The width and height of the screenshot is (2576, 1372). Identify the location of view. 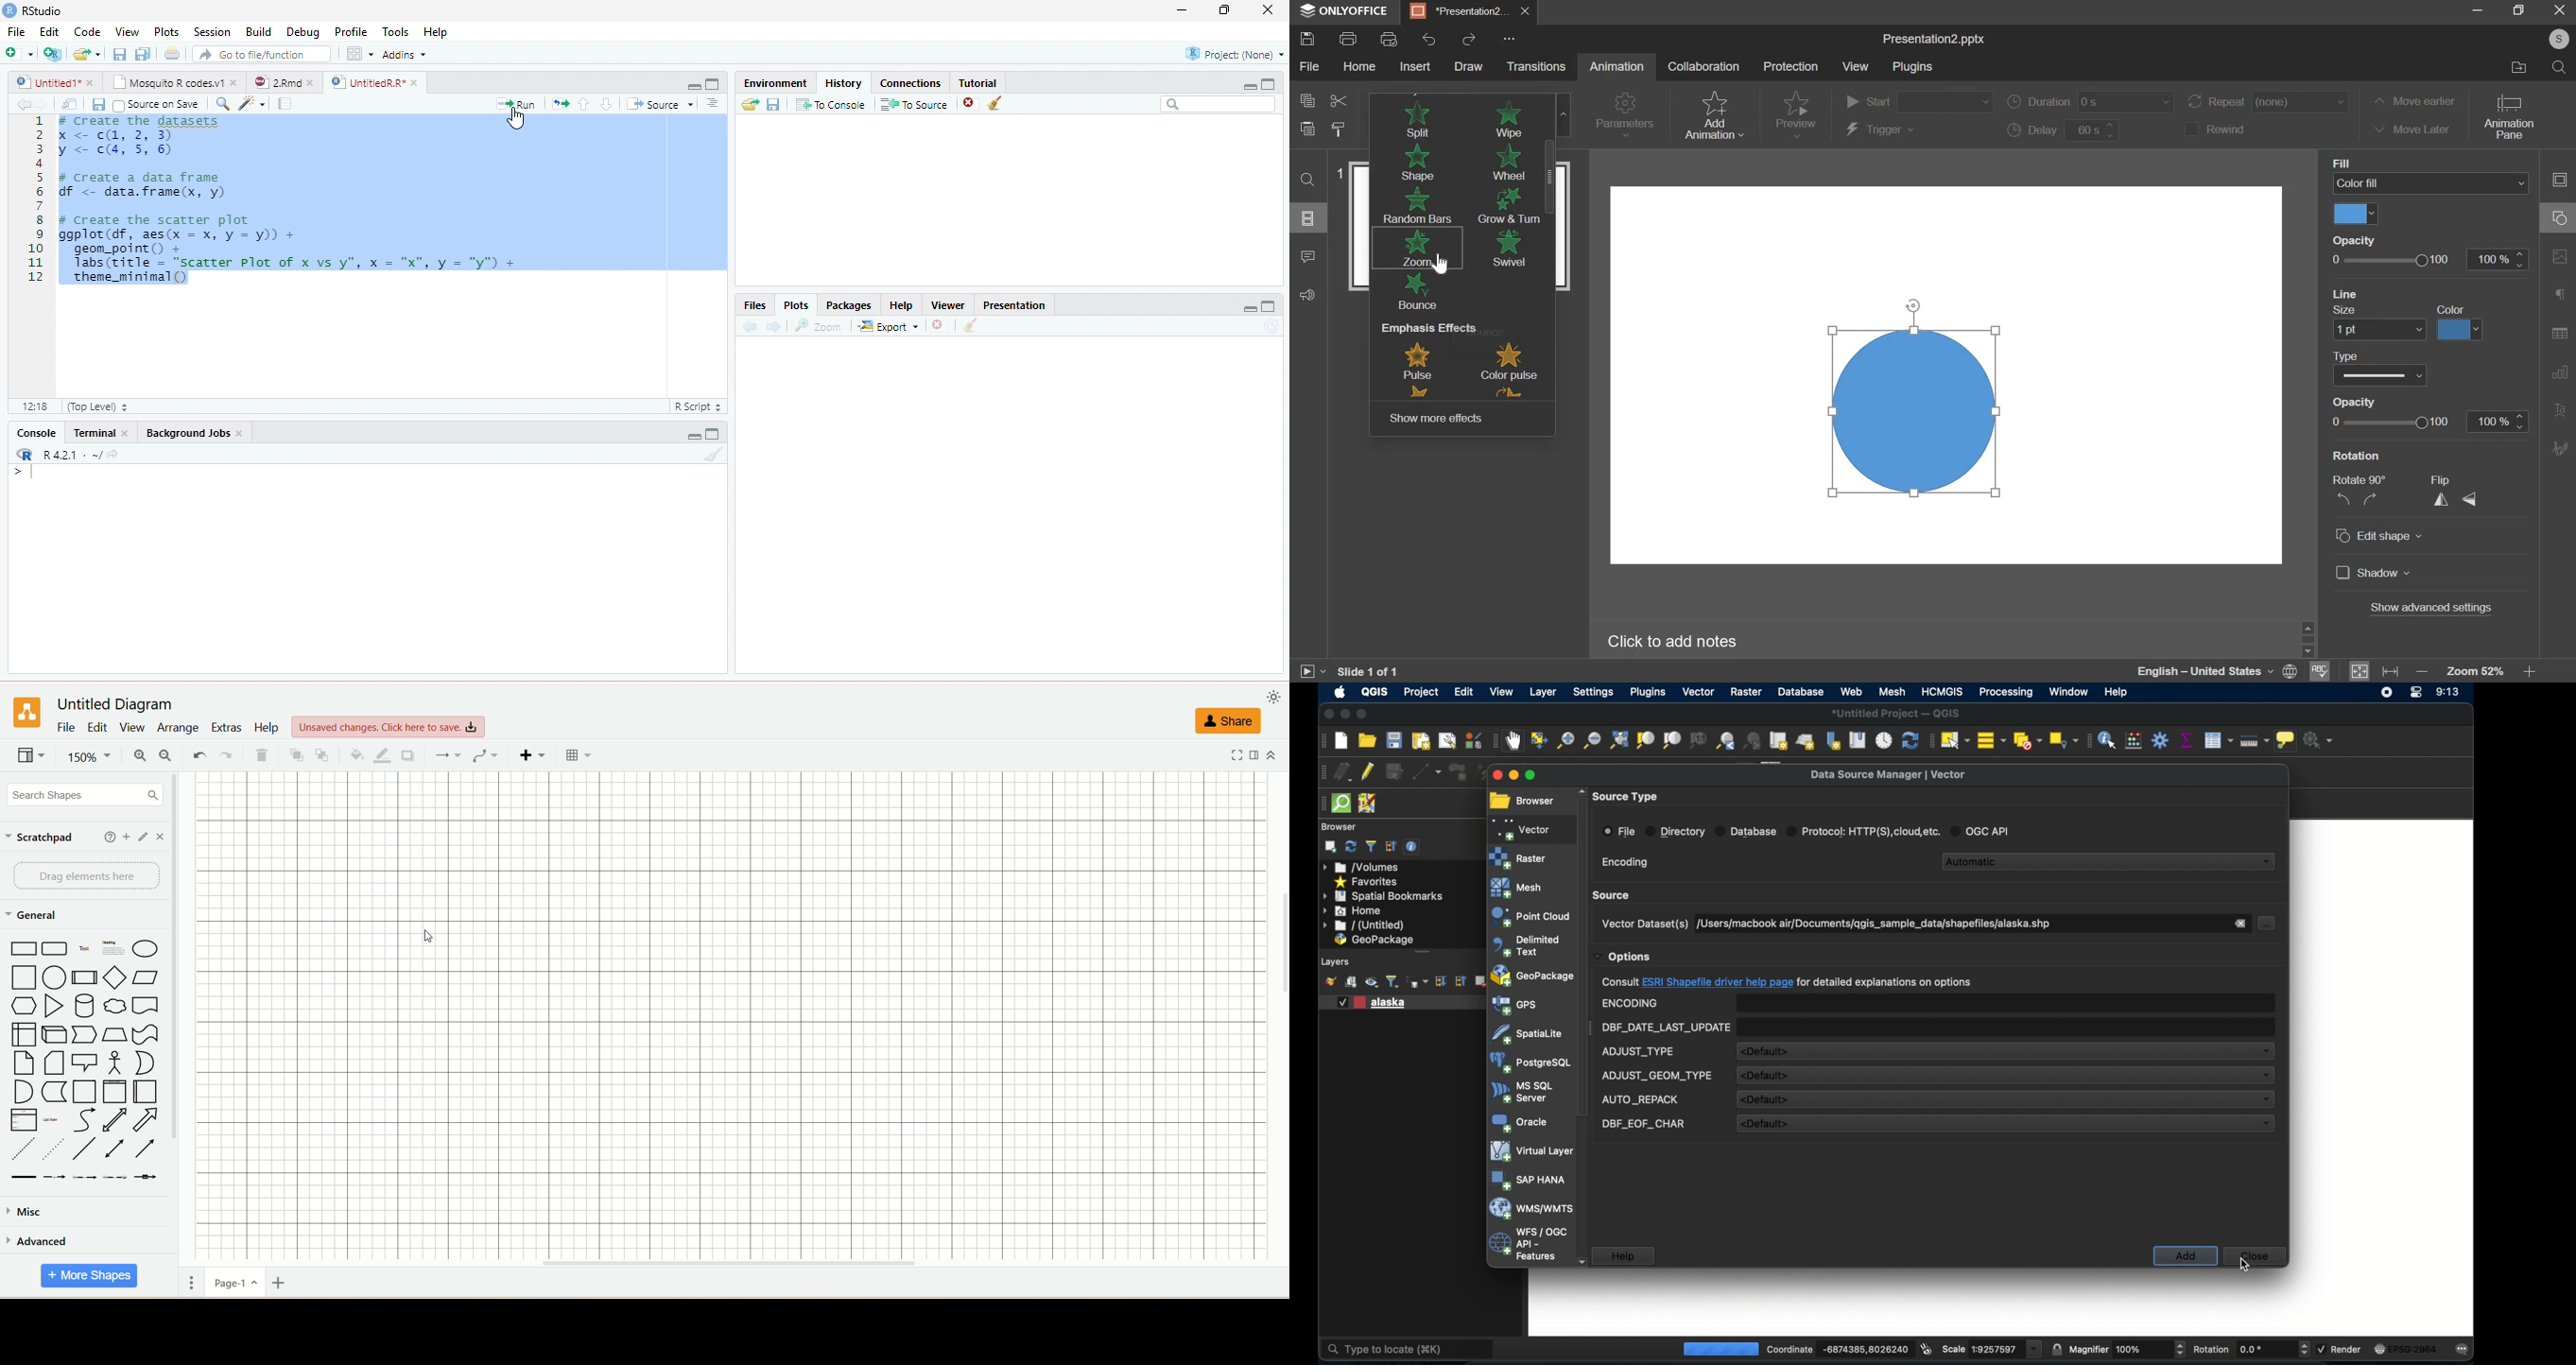
(32, 756).